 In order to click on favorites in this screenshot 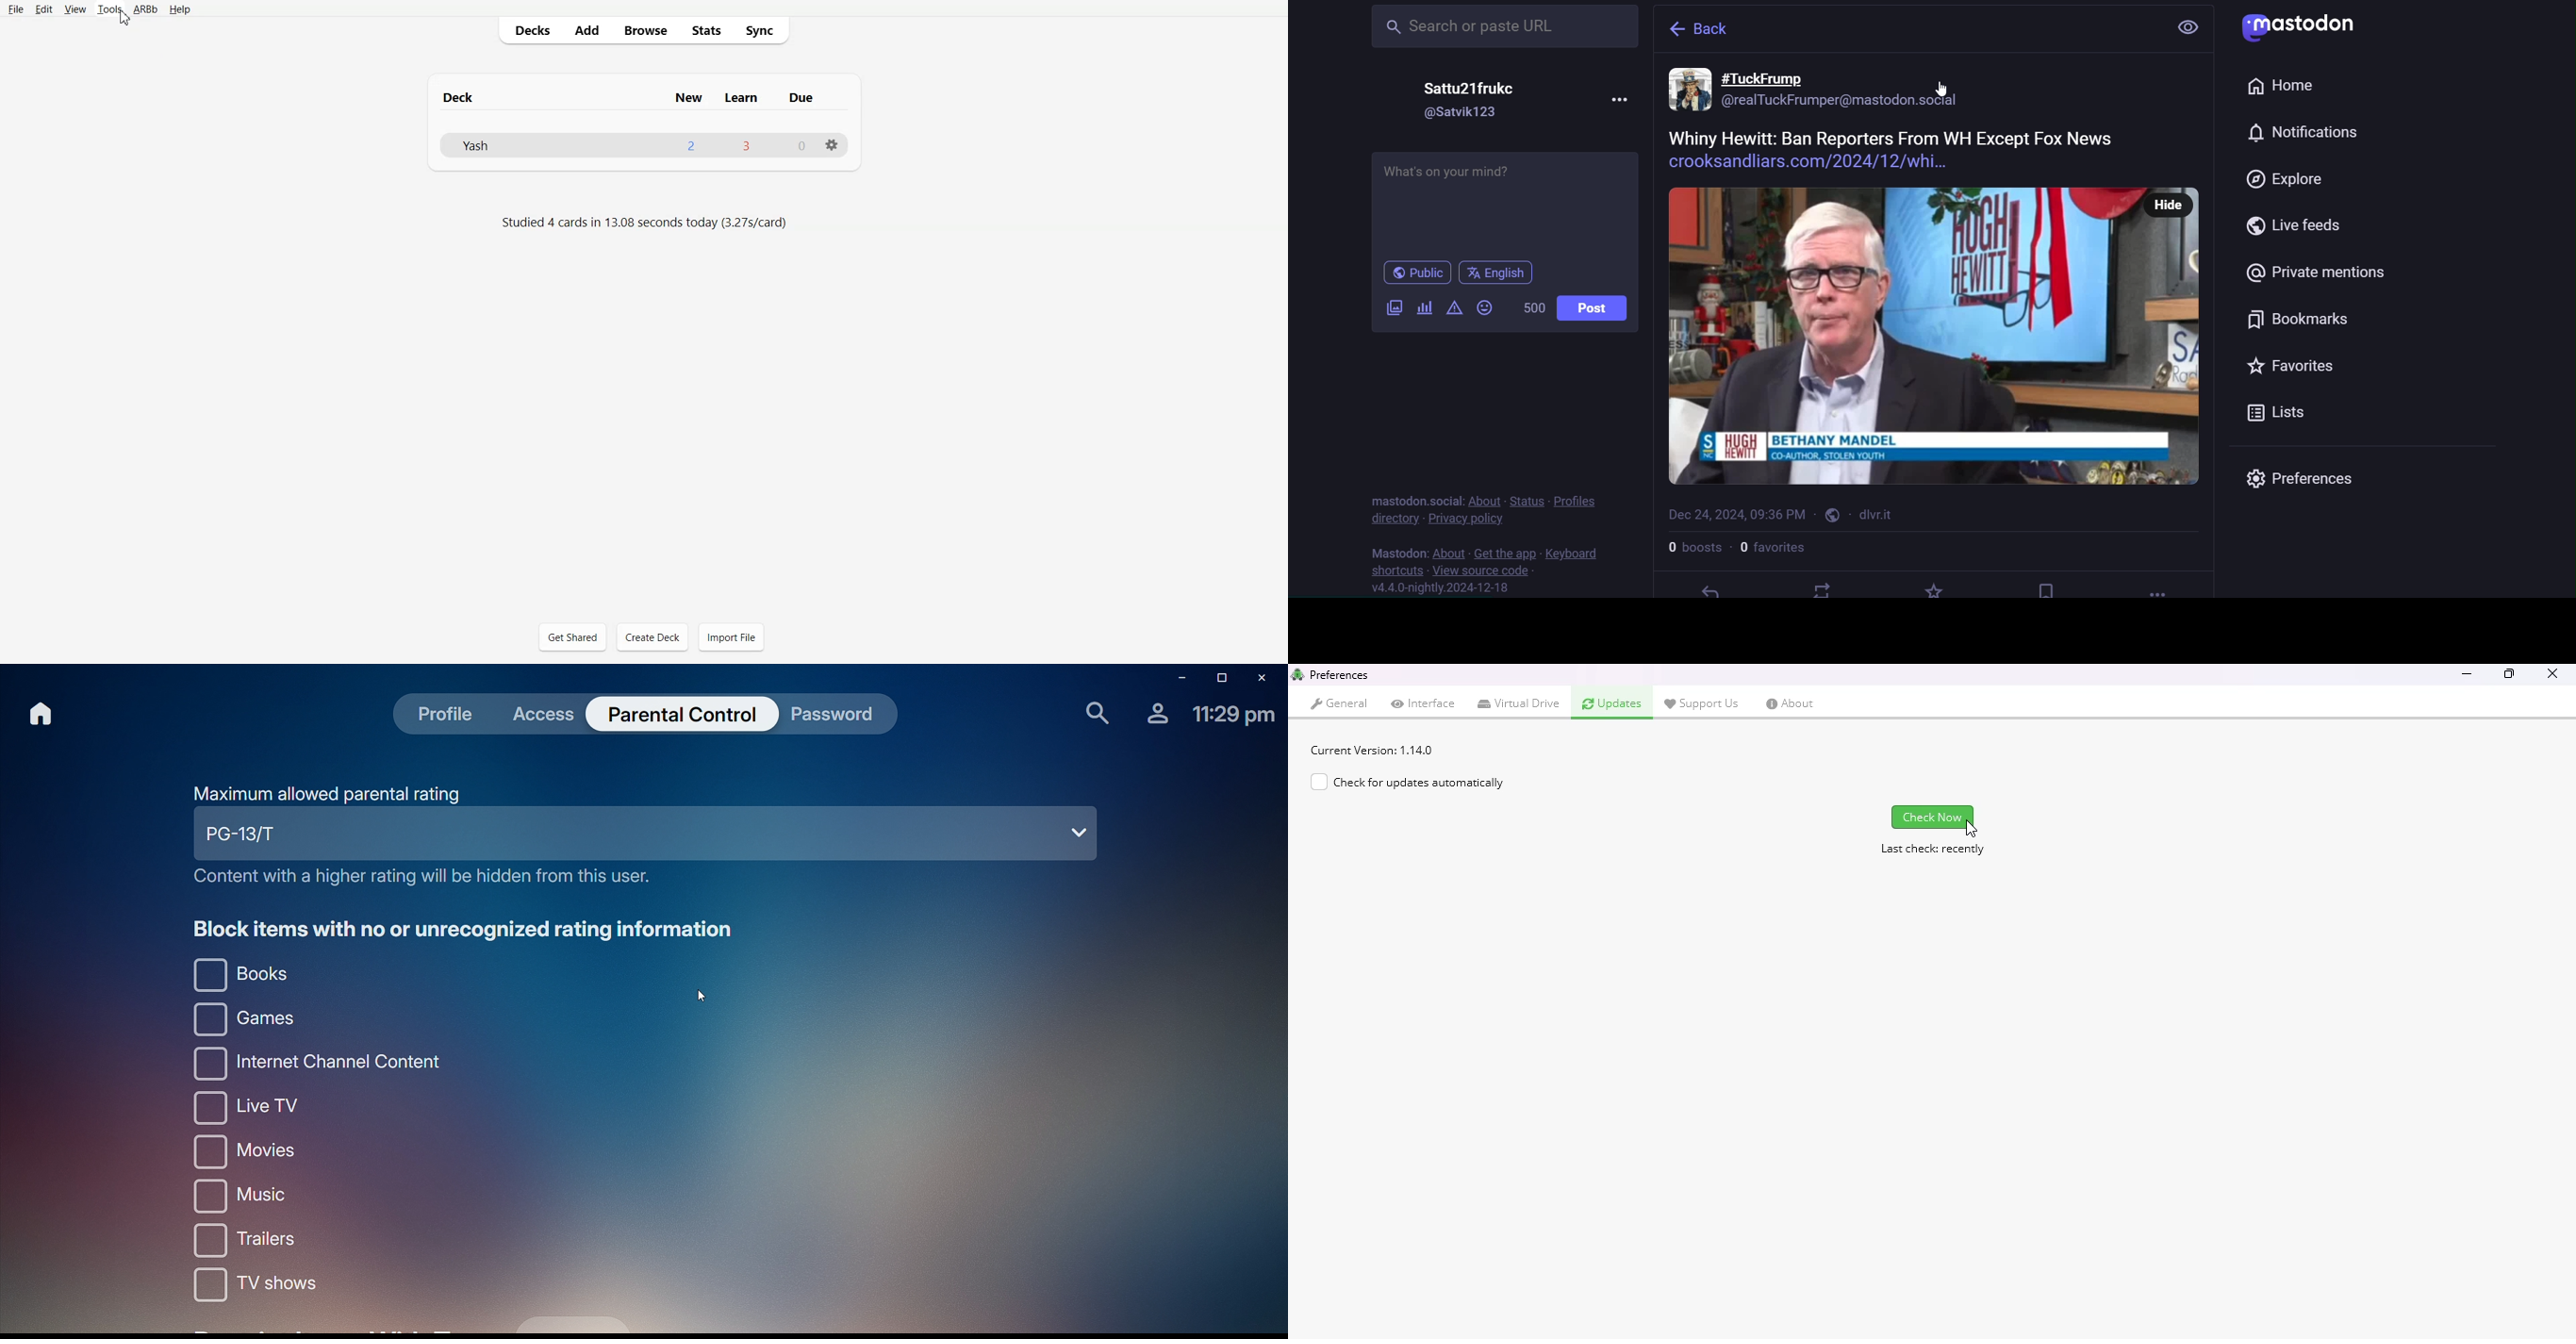, I will do `click(1774, 547)`.